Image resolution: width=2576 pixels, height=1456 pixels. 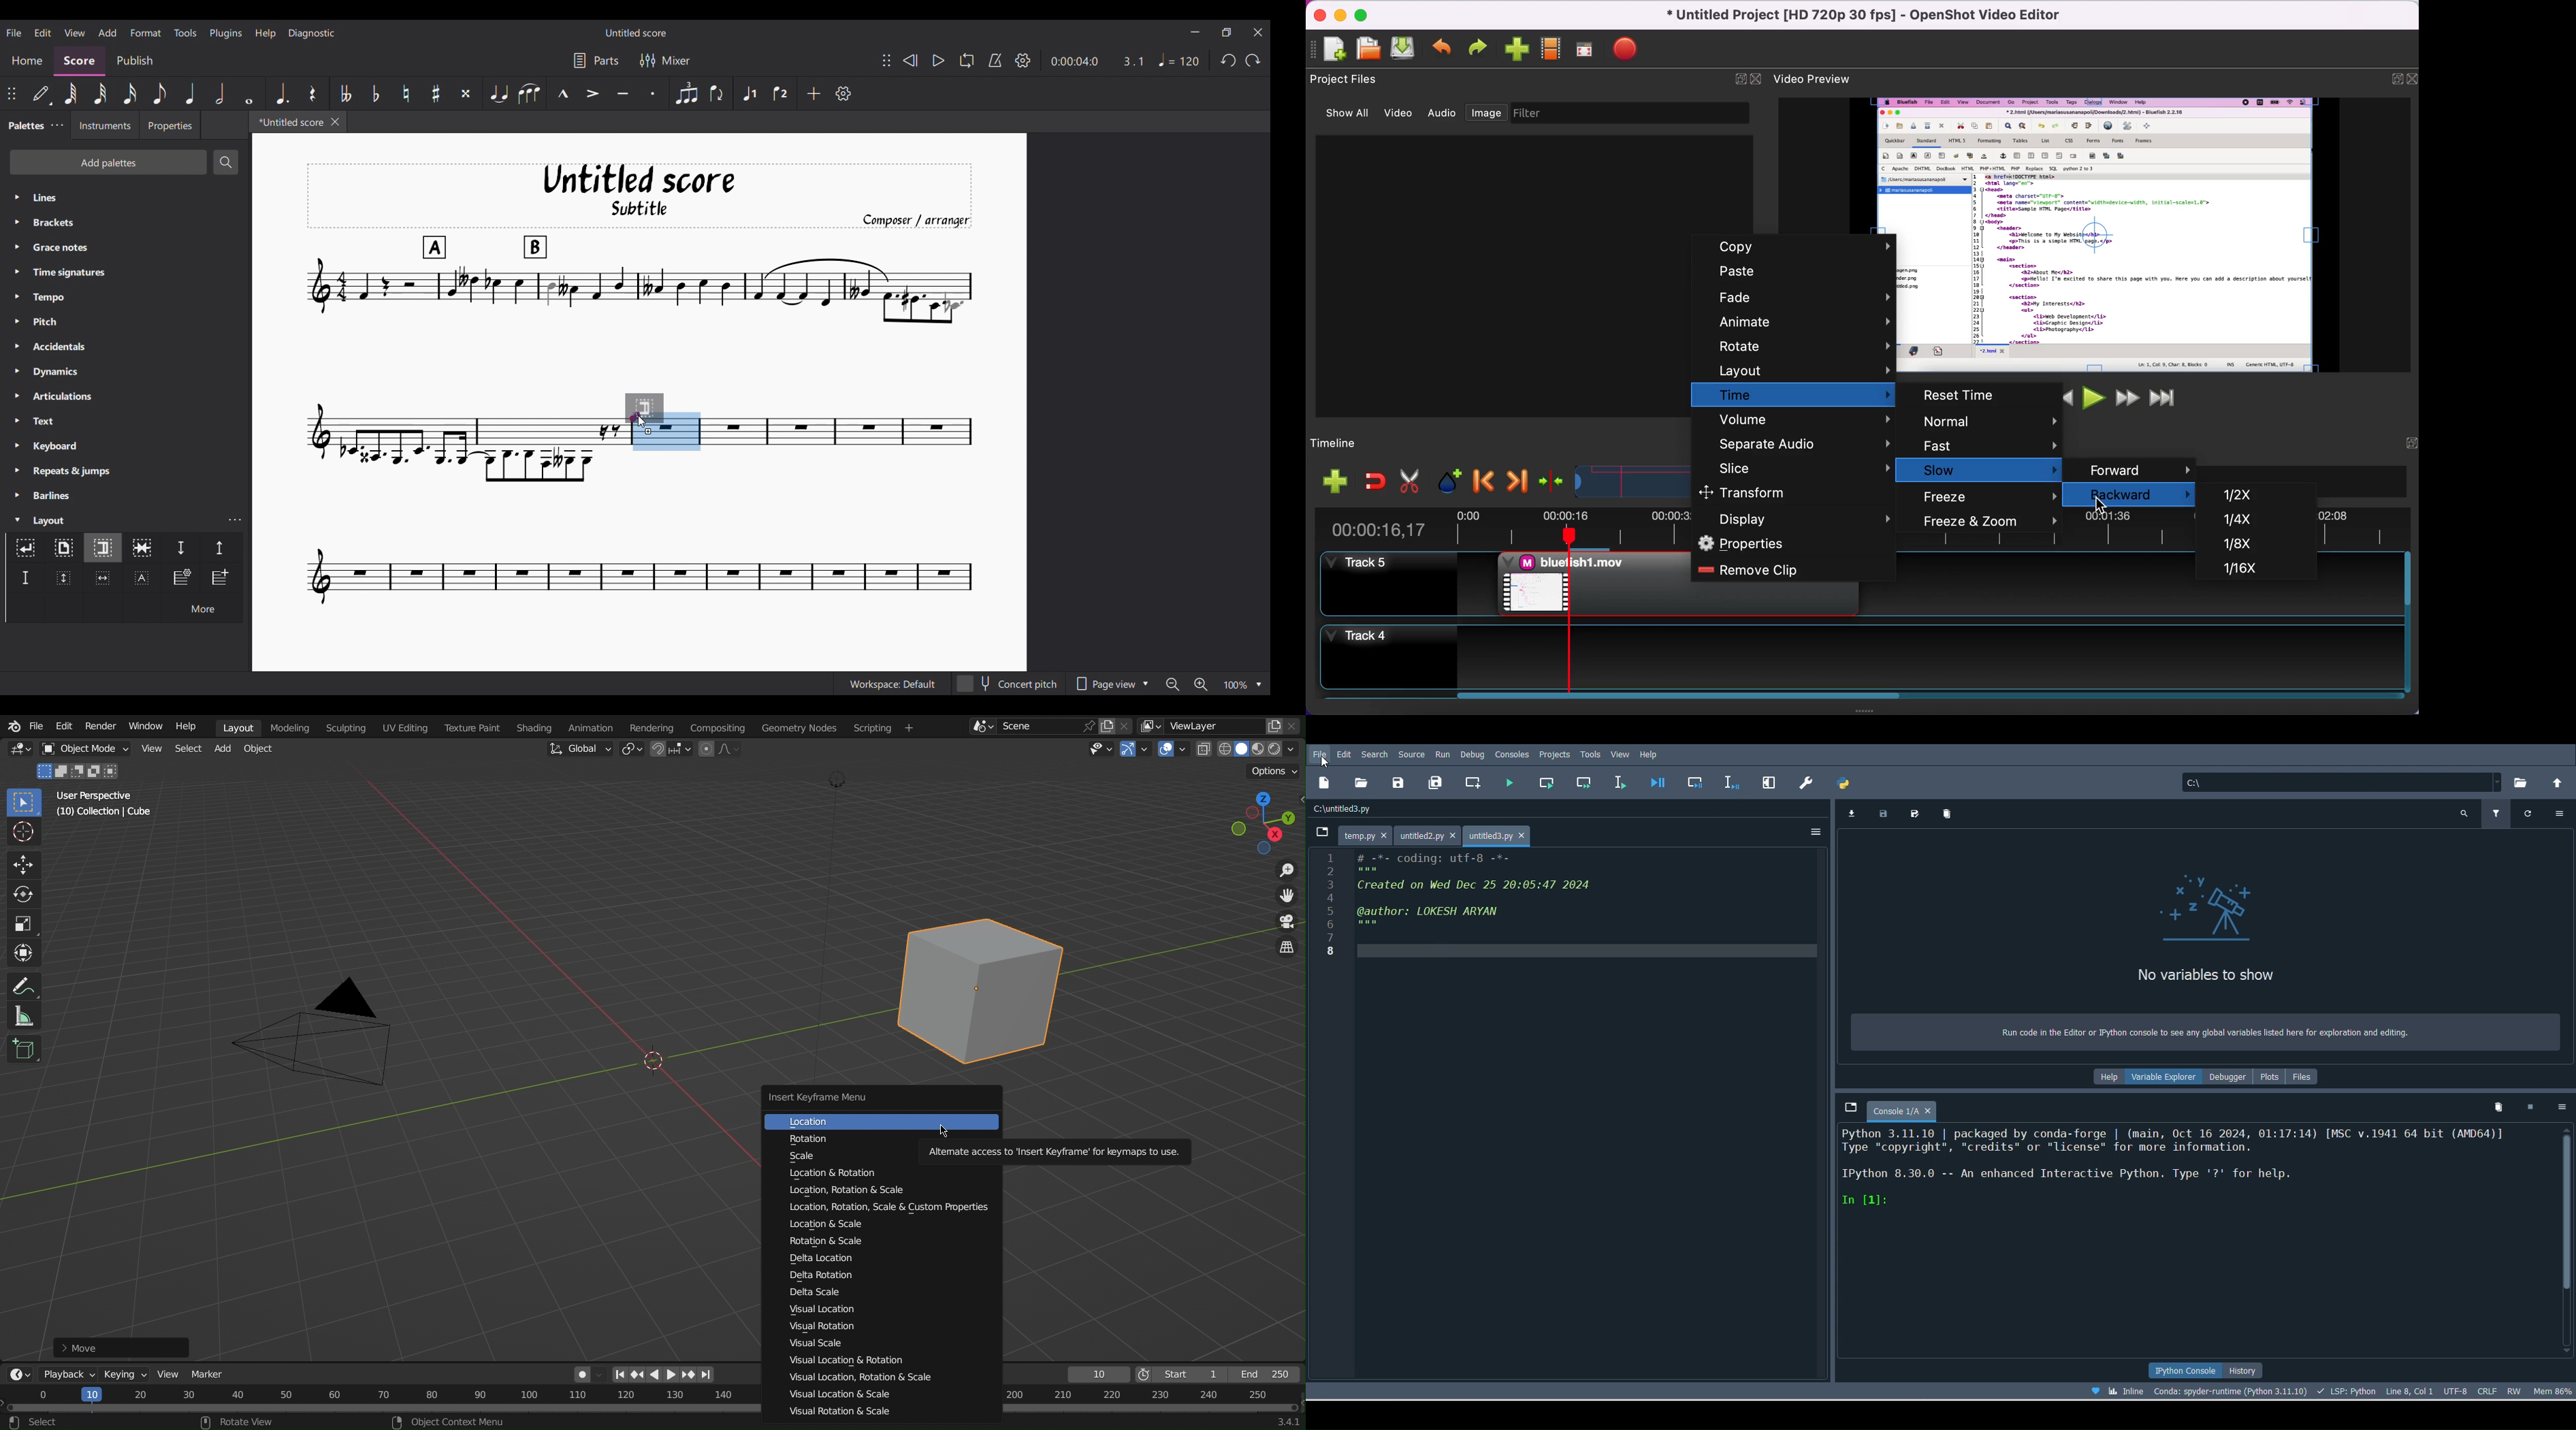 What do you see at coordinates (125, 346) in the screenshot?
I see `Accidentals` at bounding box center [125, 346].